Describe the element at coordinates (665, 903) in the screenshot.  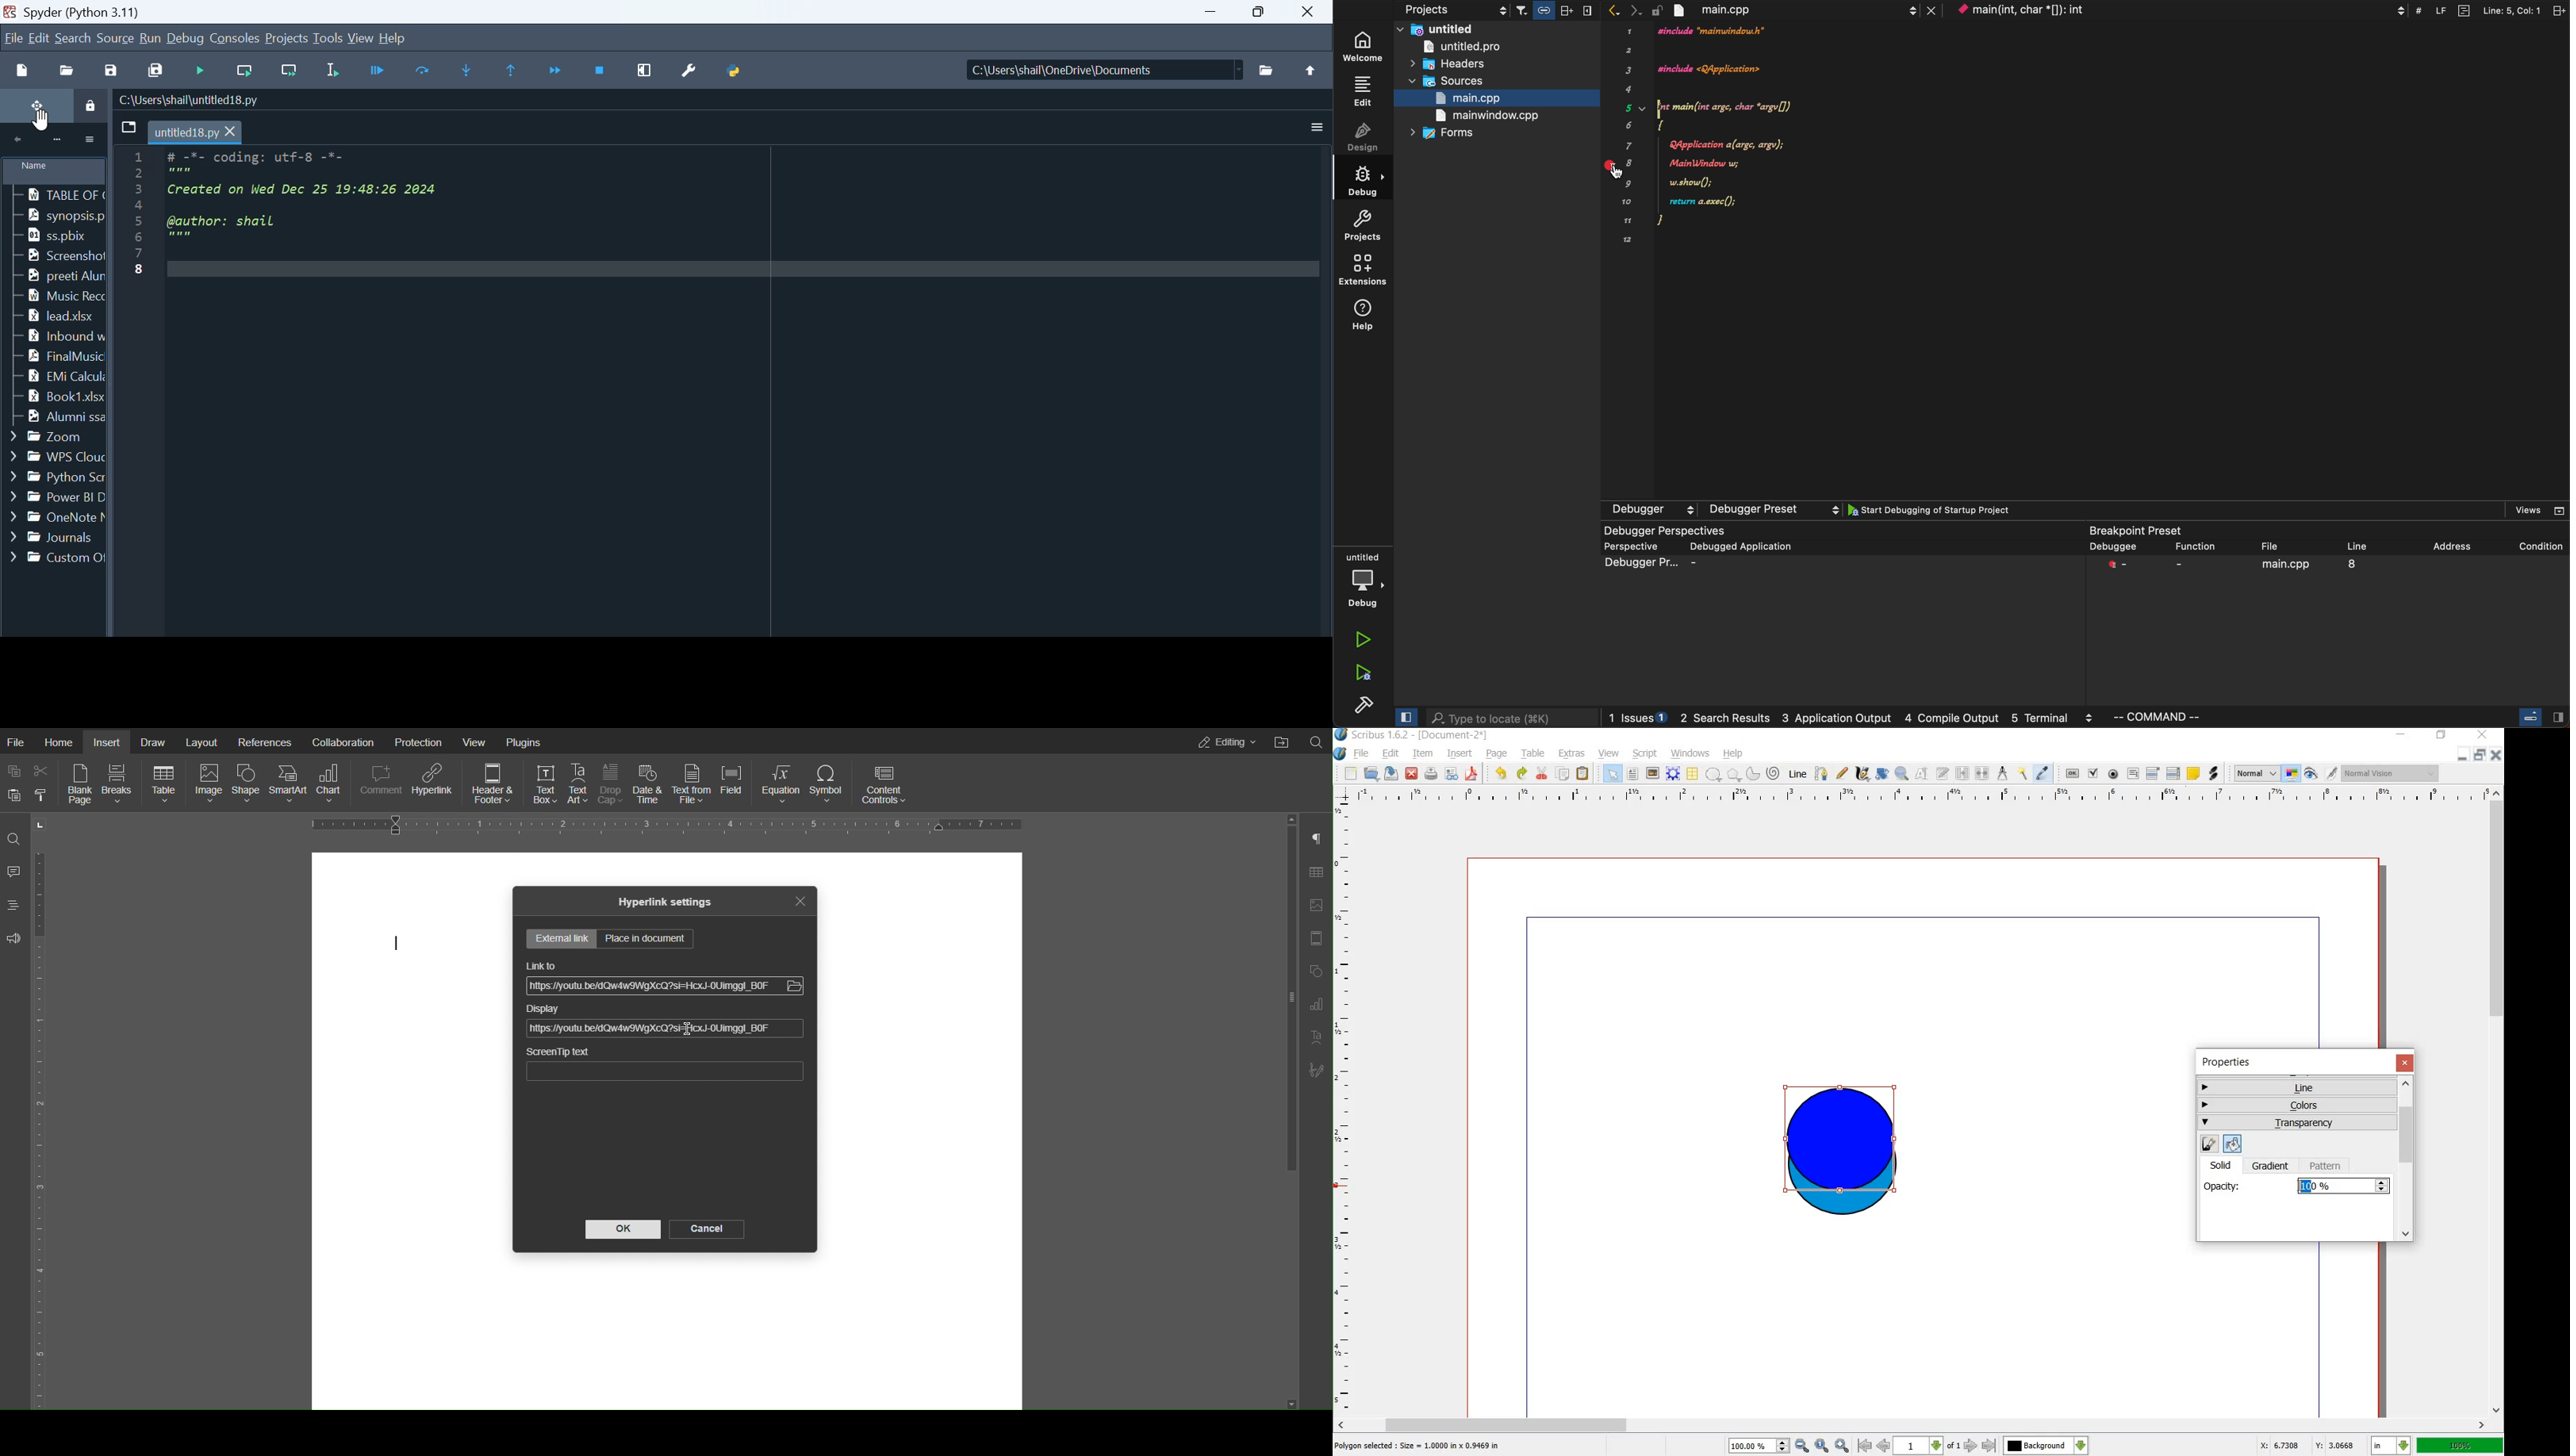
I see `Hyperlink settings` at that location.